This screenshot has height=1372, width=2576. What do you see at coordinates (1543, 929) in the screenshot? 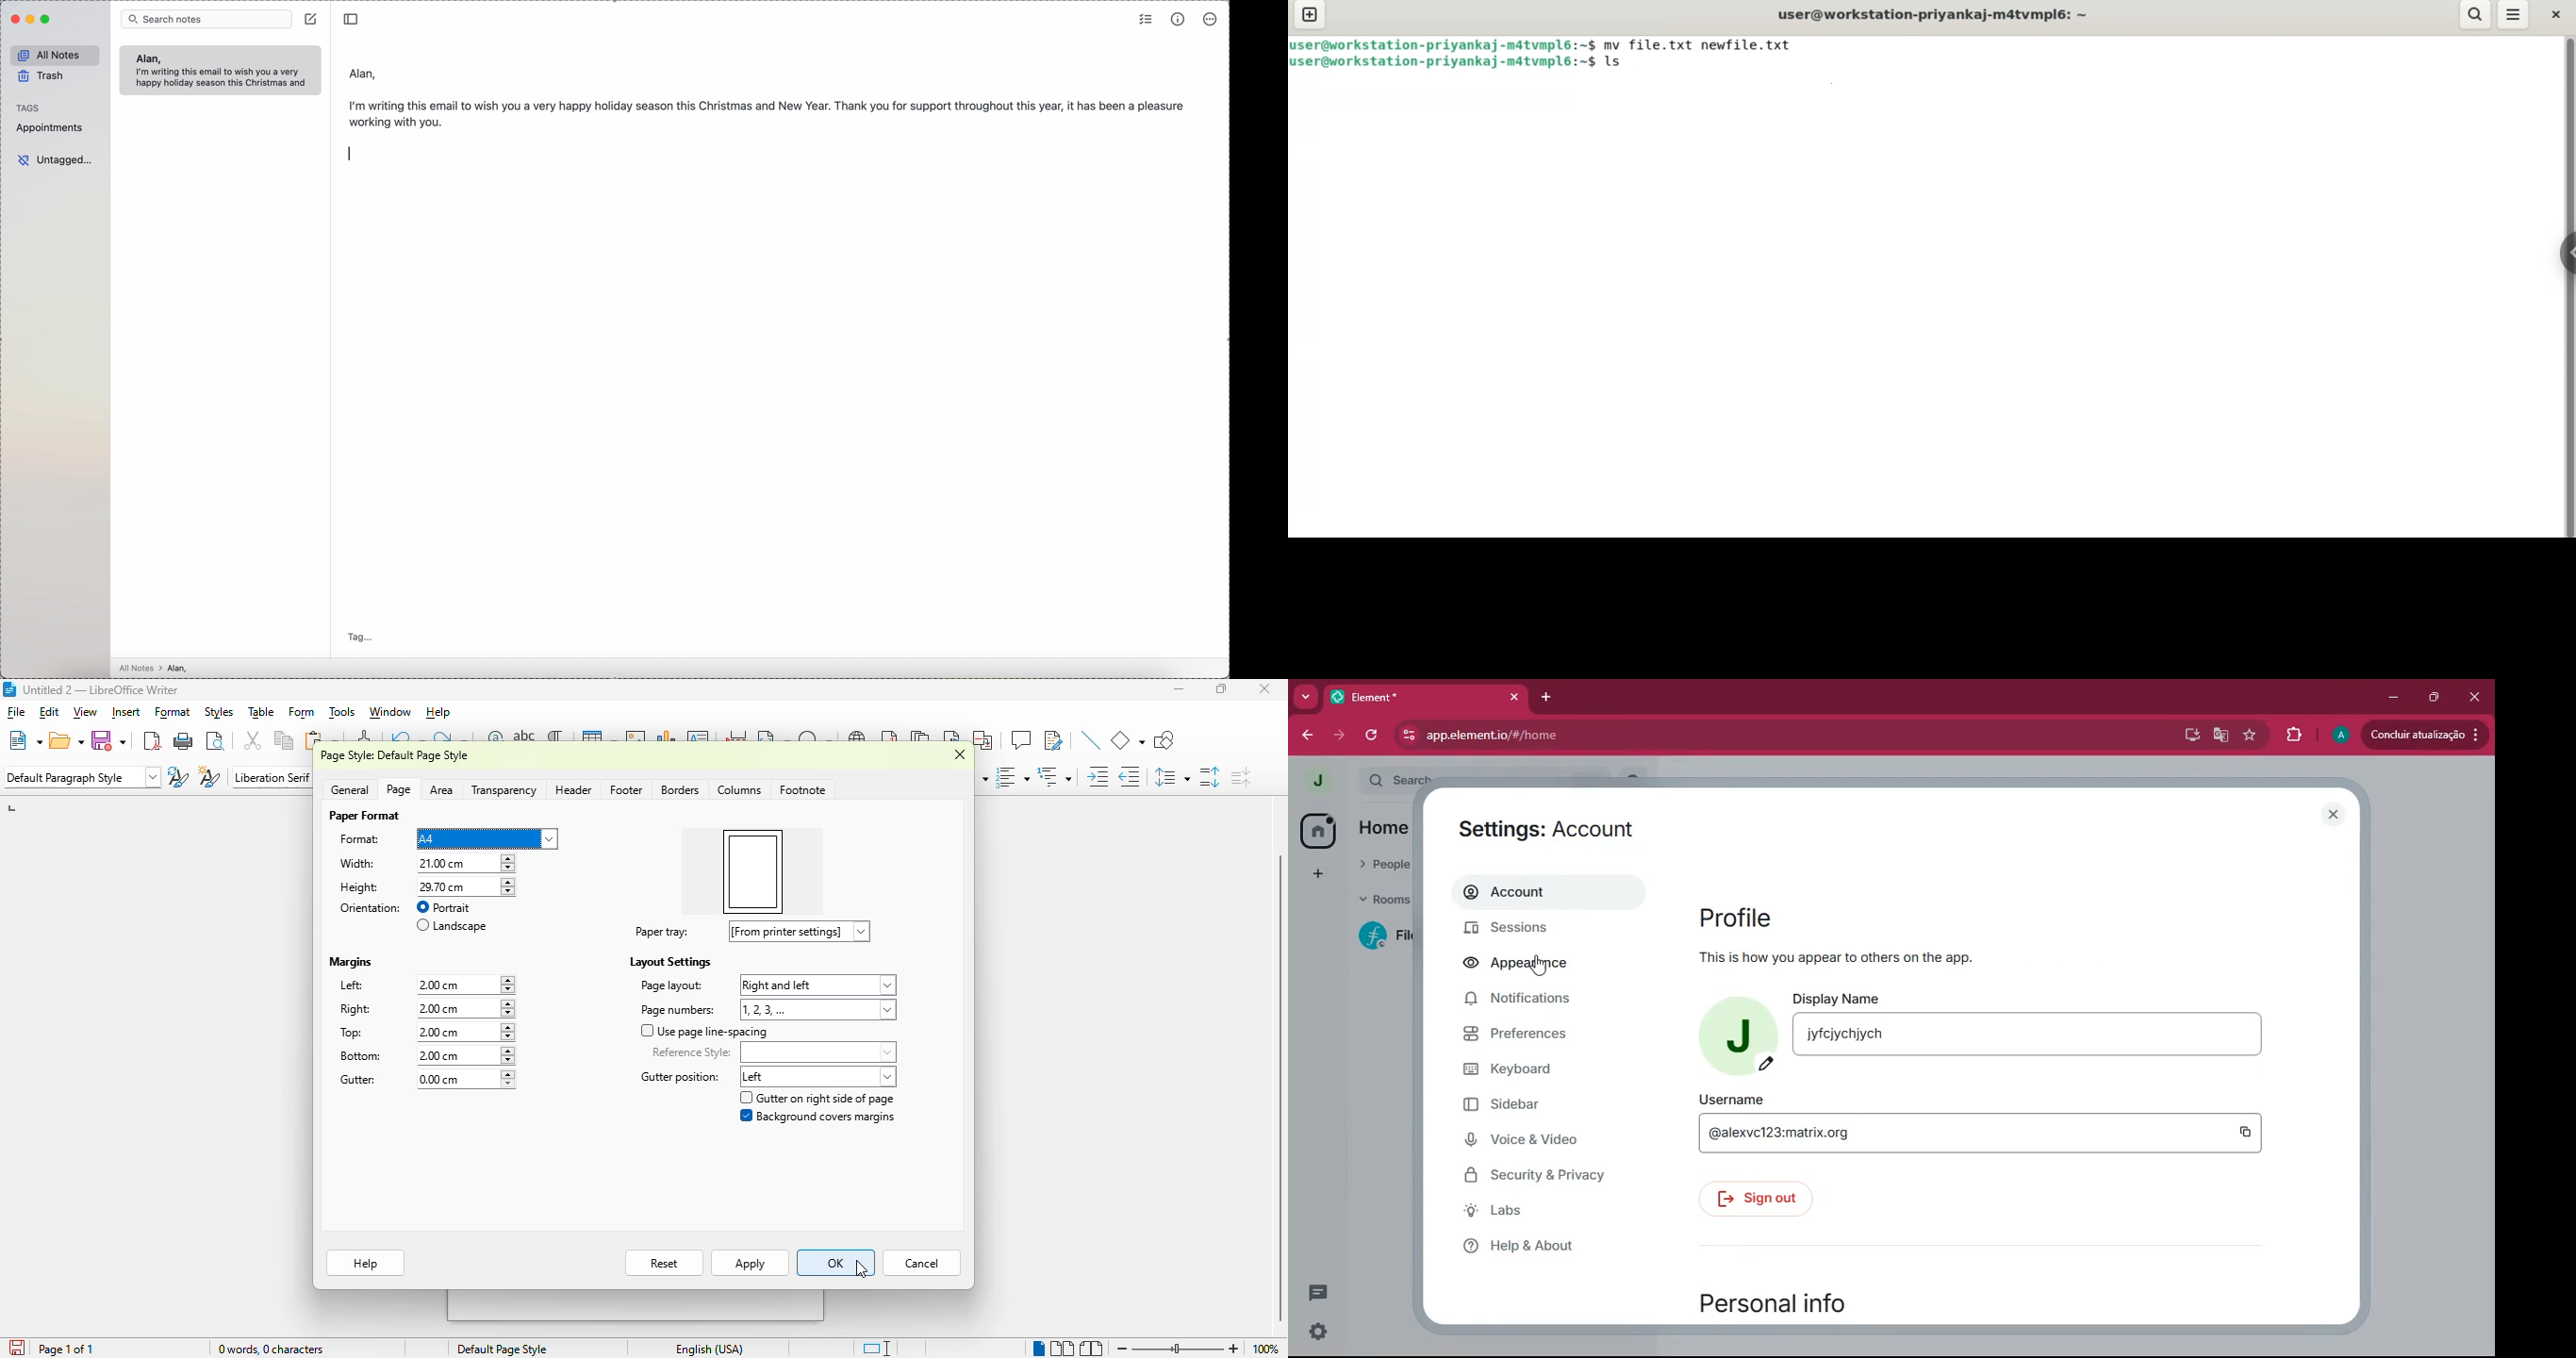
I see `sessions` at bounding box center [1543, 929].